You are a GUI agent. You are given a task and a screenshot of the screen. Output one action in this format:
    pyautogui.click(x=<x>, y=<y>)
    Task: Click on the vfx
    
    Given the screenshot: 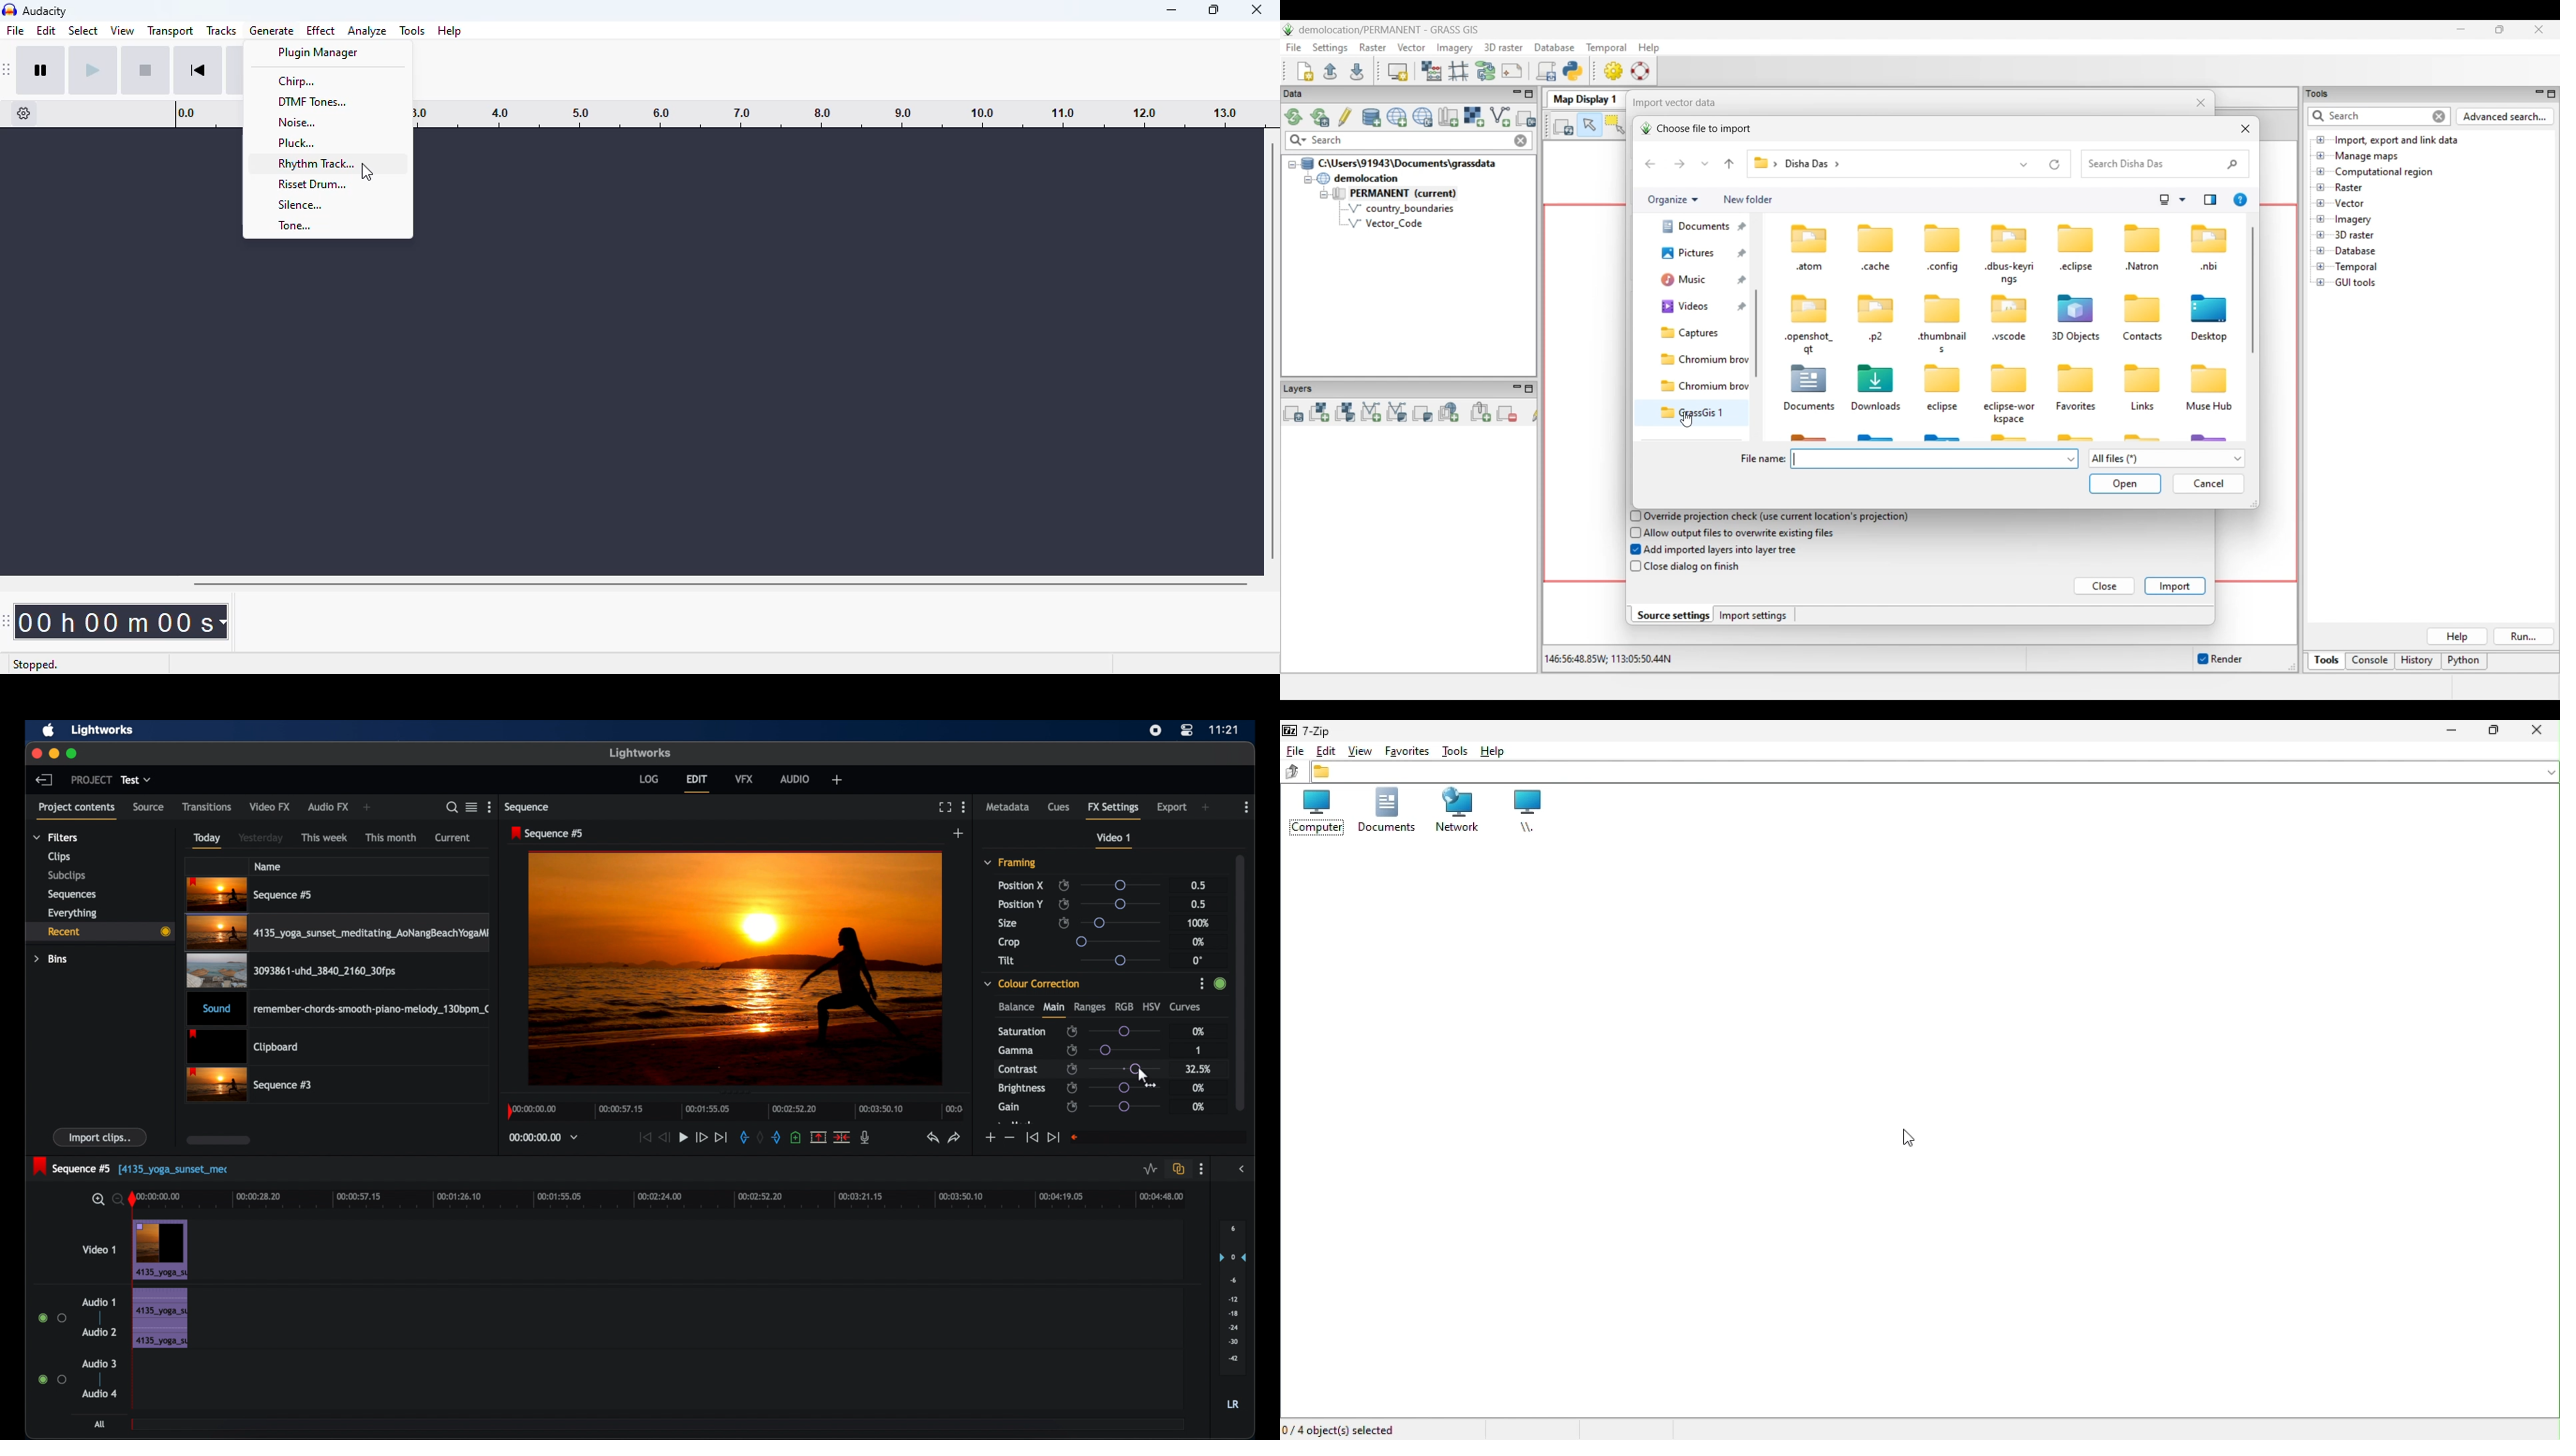 What is the action you would take?
    pyautogui.click(x=744, y=778)
    